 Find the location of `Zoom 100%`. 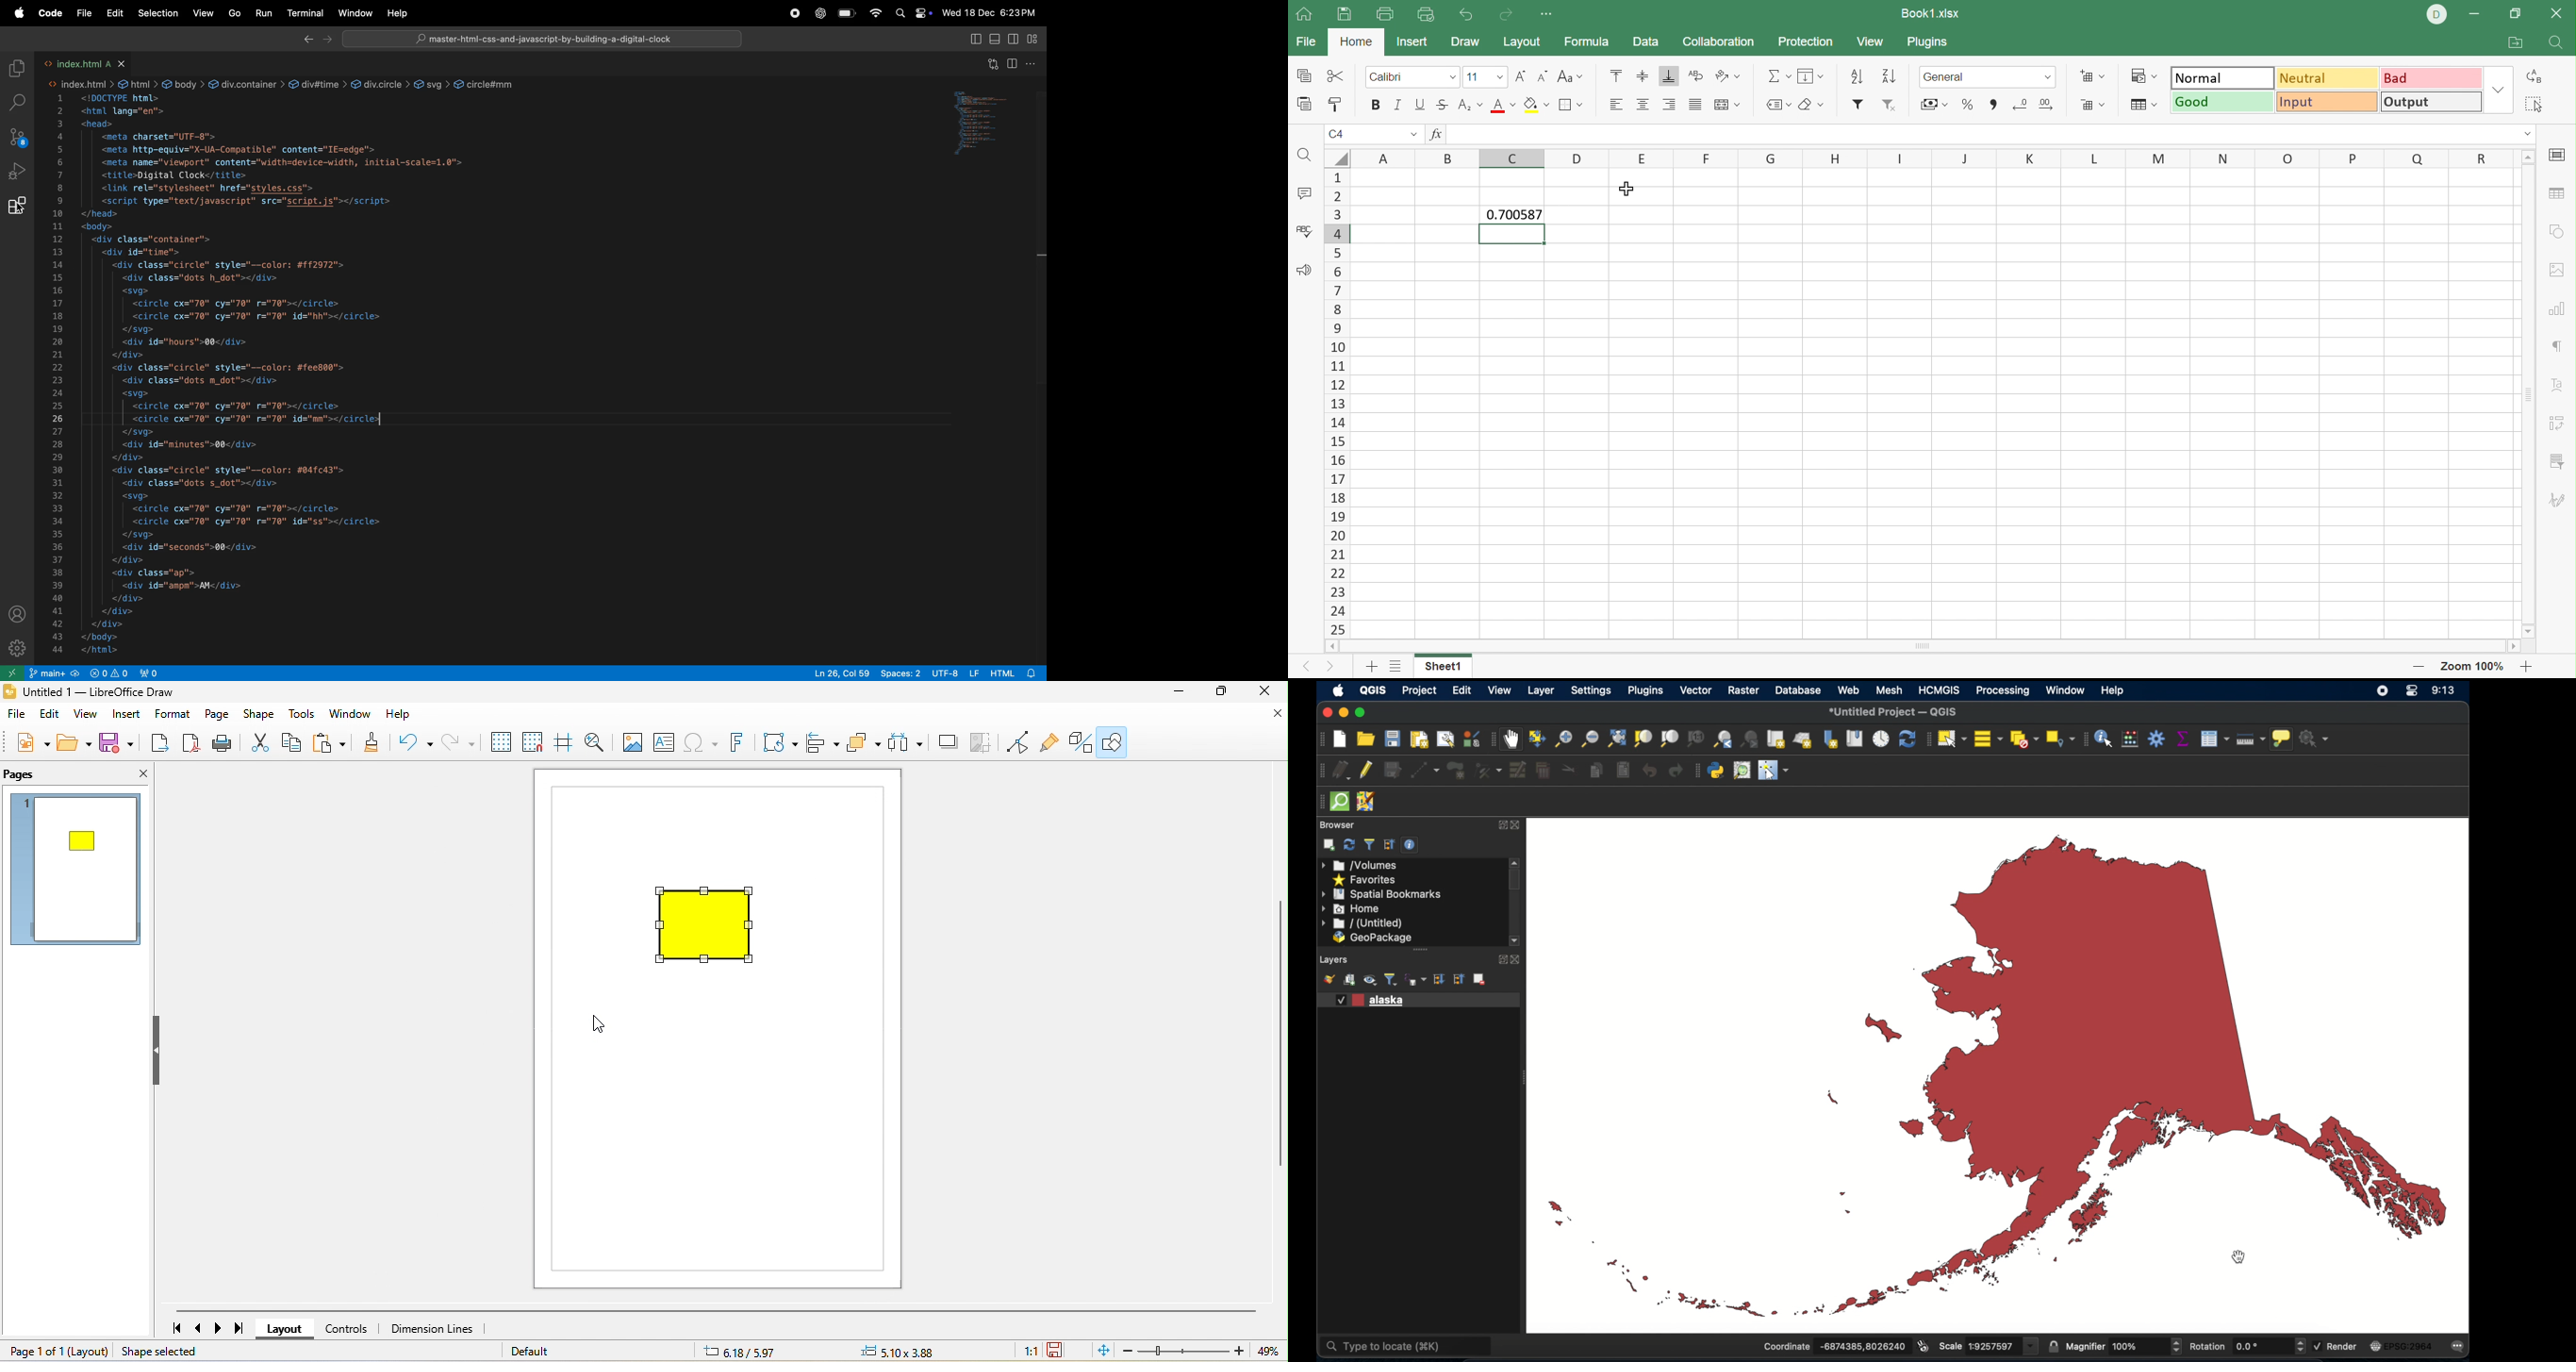

Zoom 100% is located at coordinates (2476, 666).